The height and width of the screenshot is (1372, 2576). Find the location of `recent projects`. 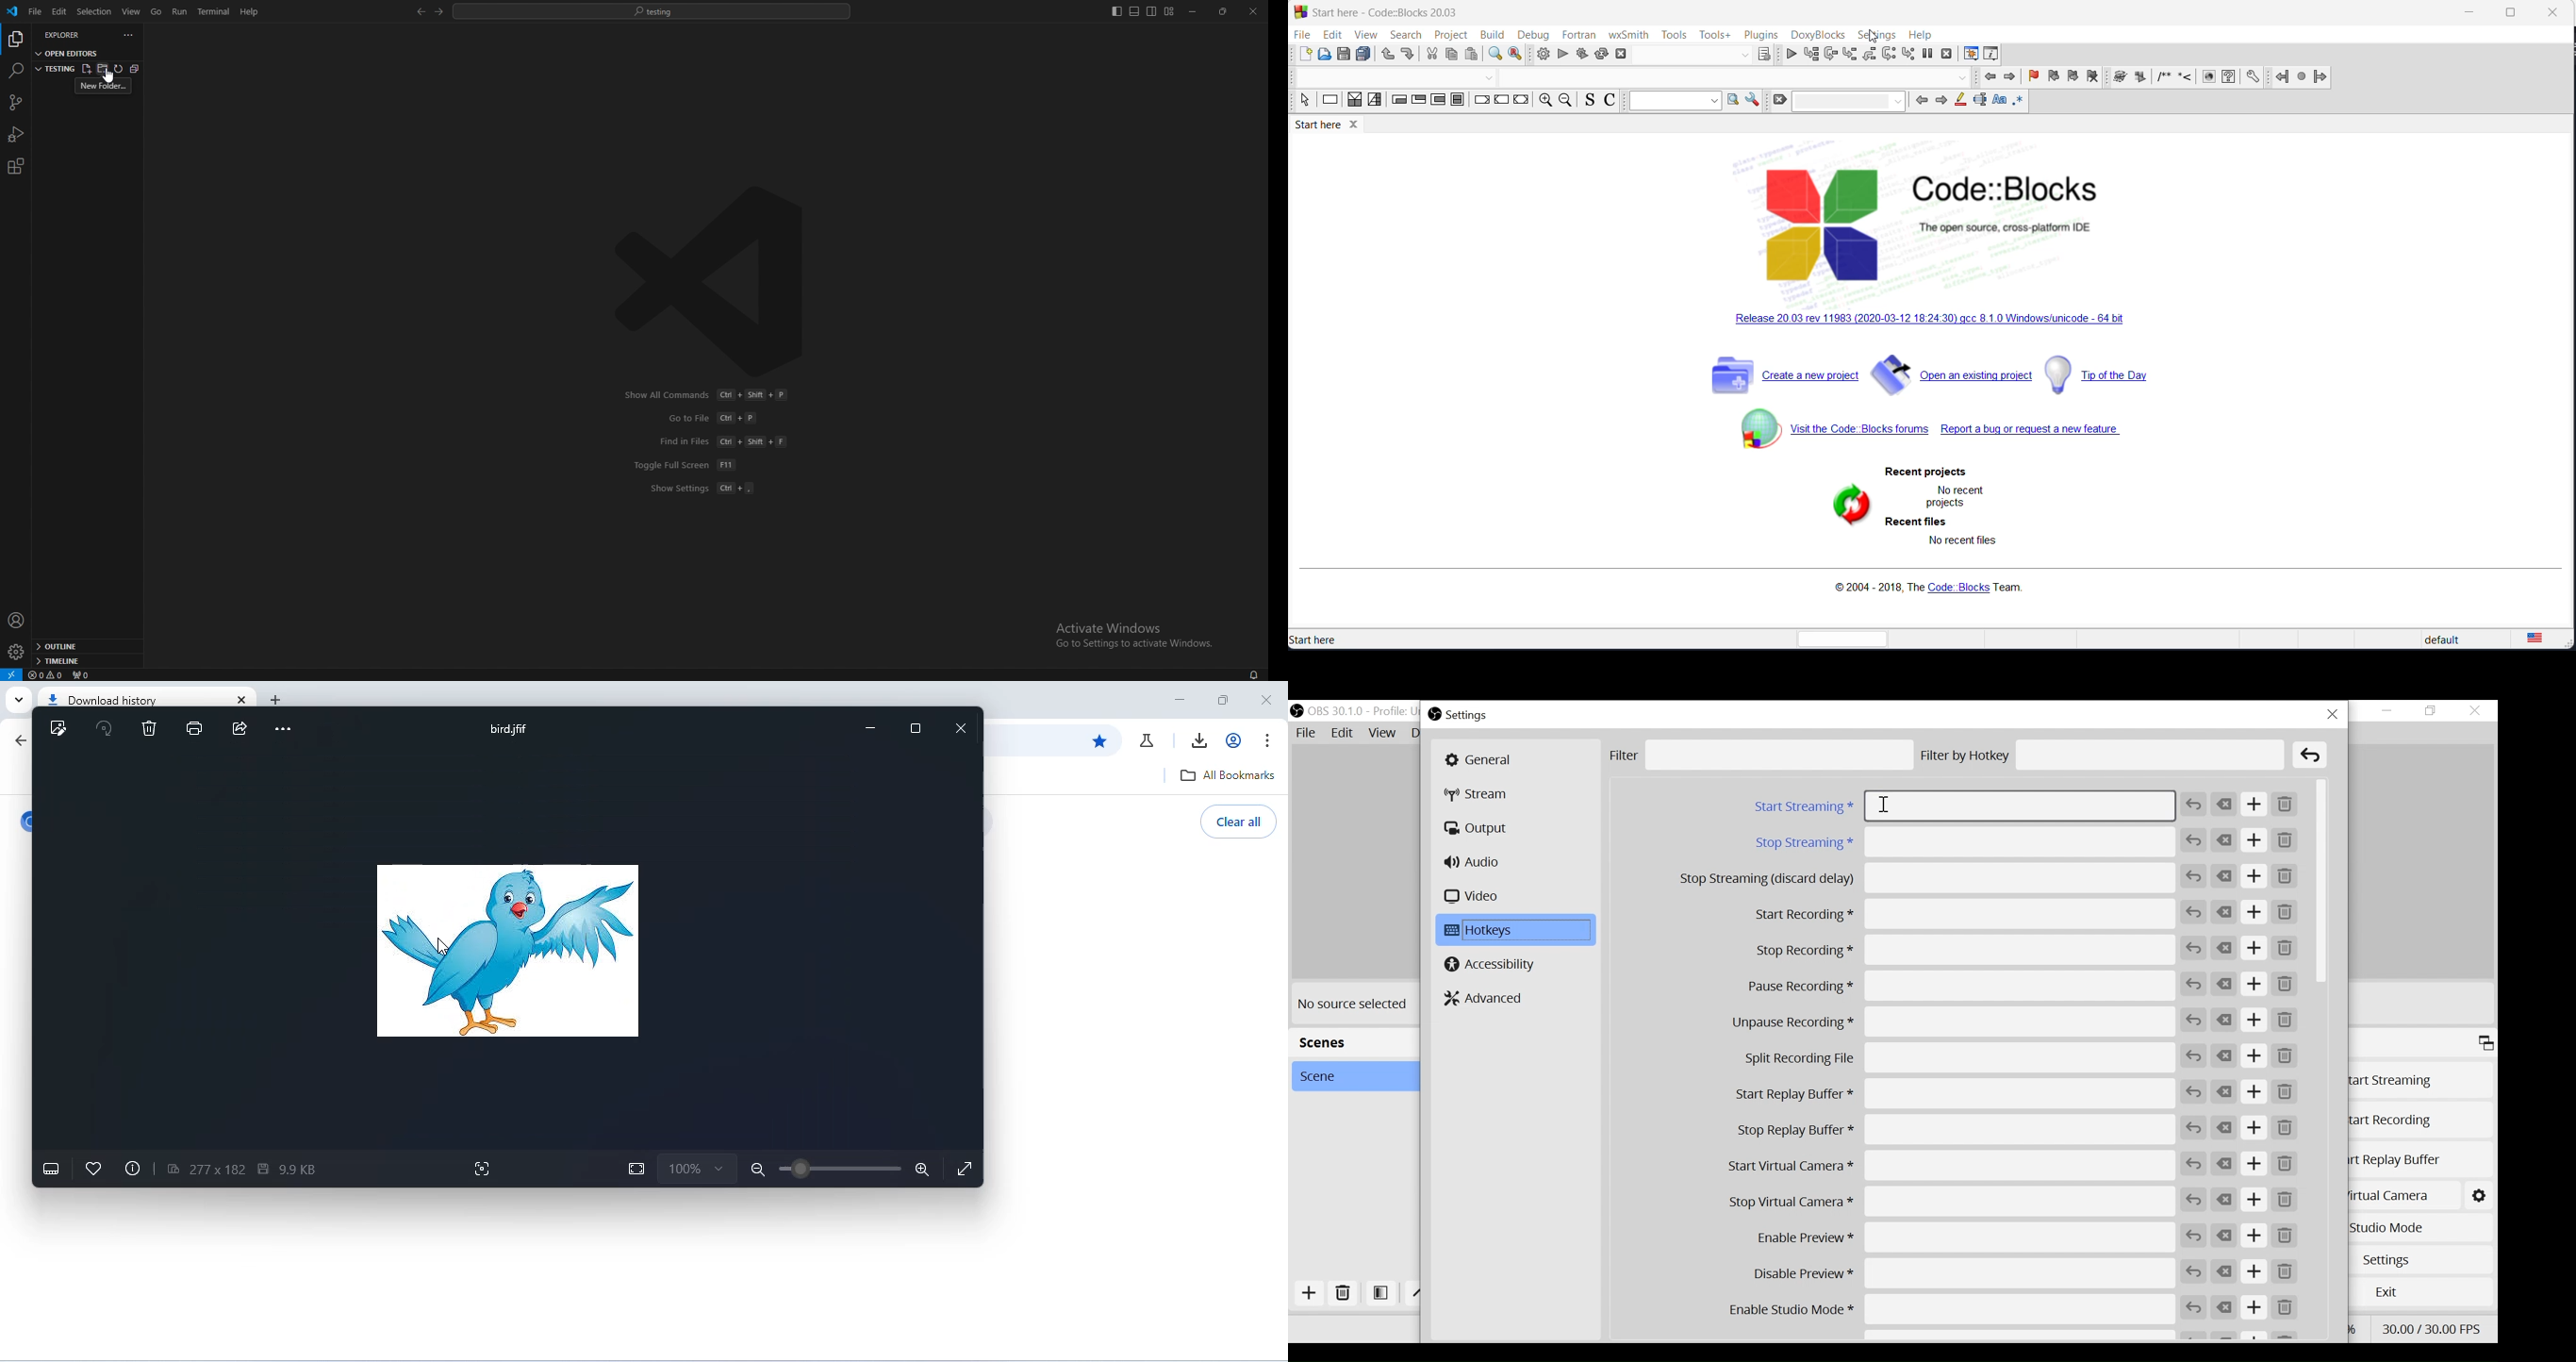

recent projects is located at coordinates (1918, 472).